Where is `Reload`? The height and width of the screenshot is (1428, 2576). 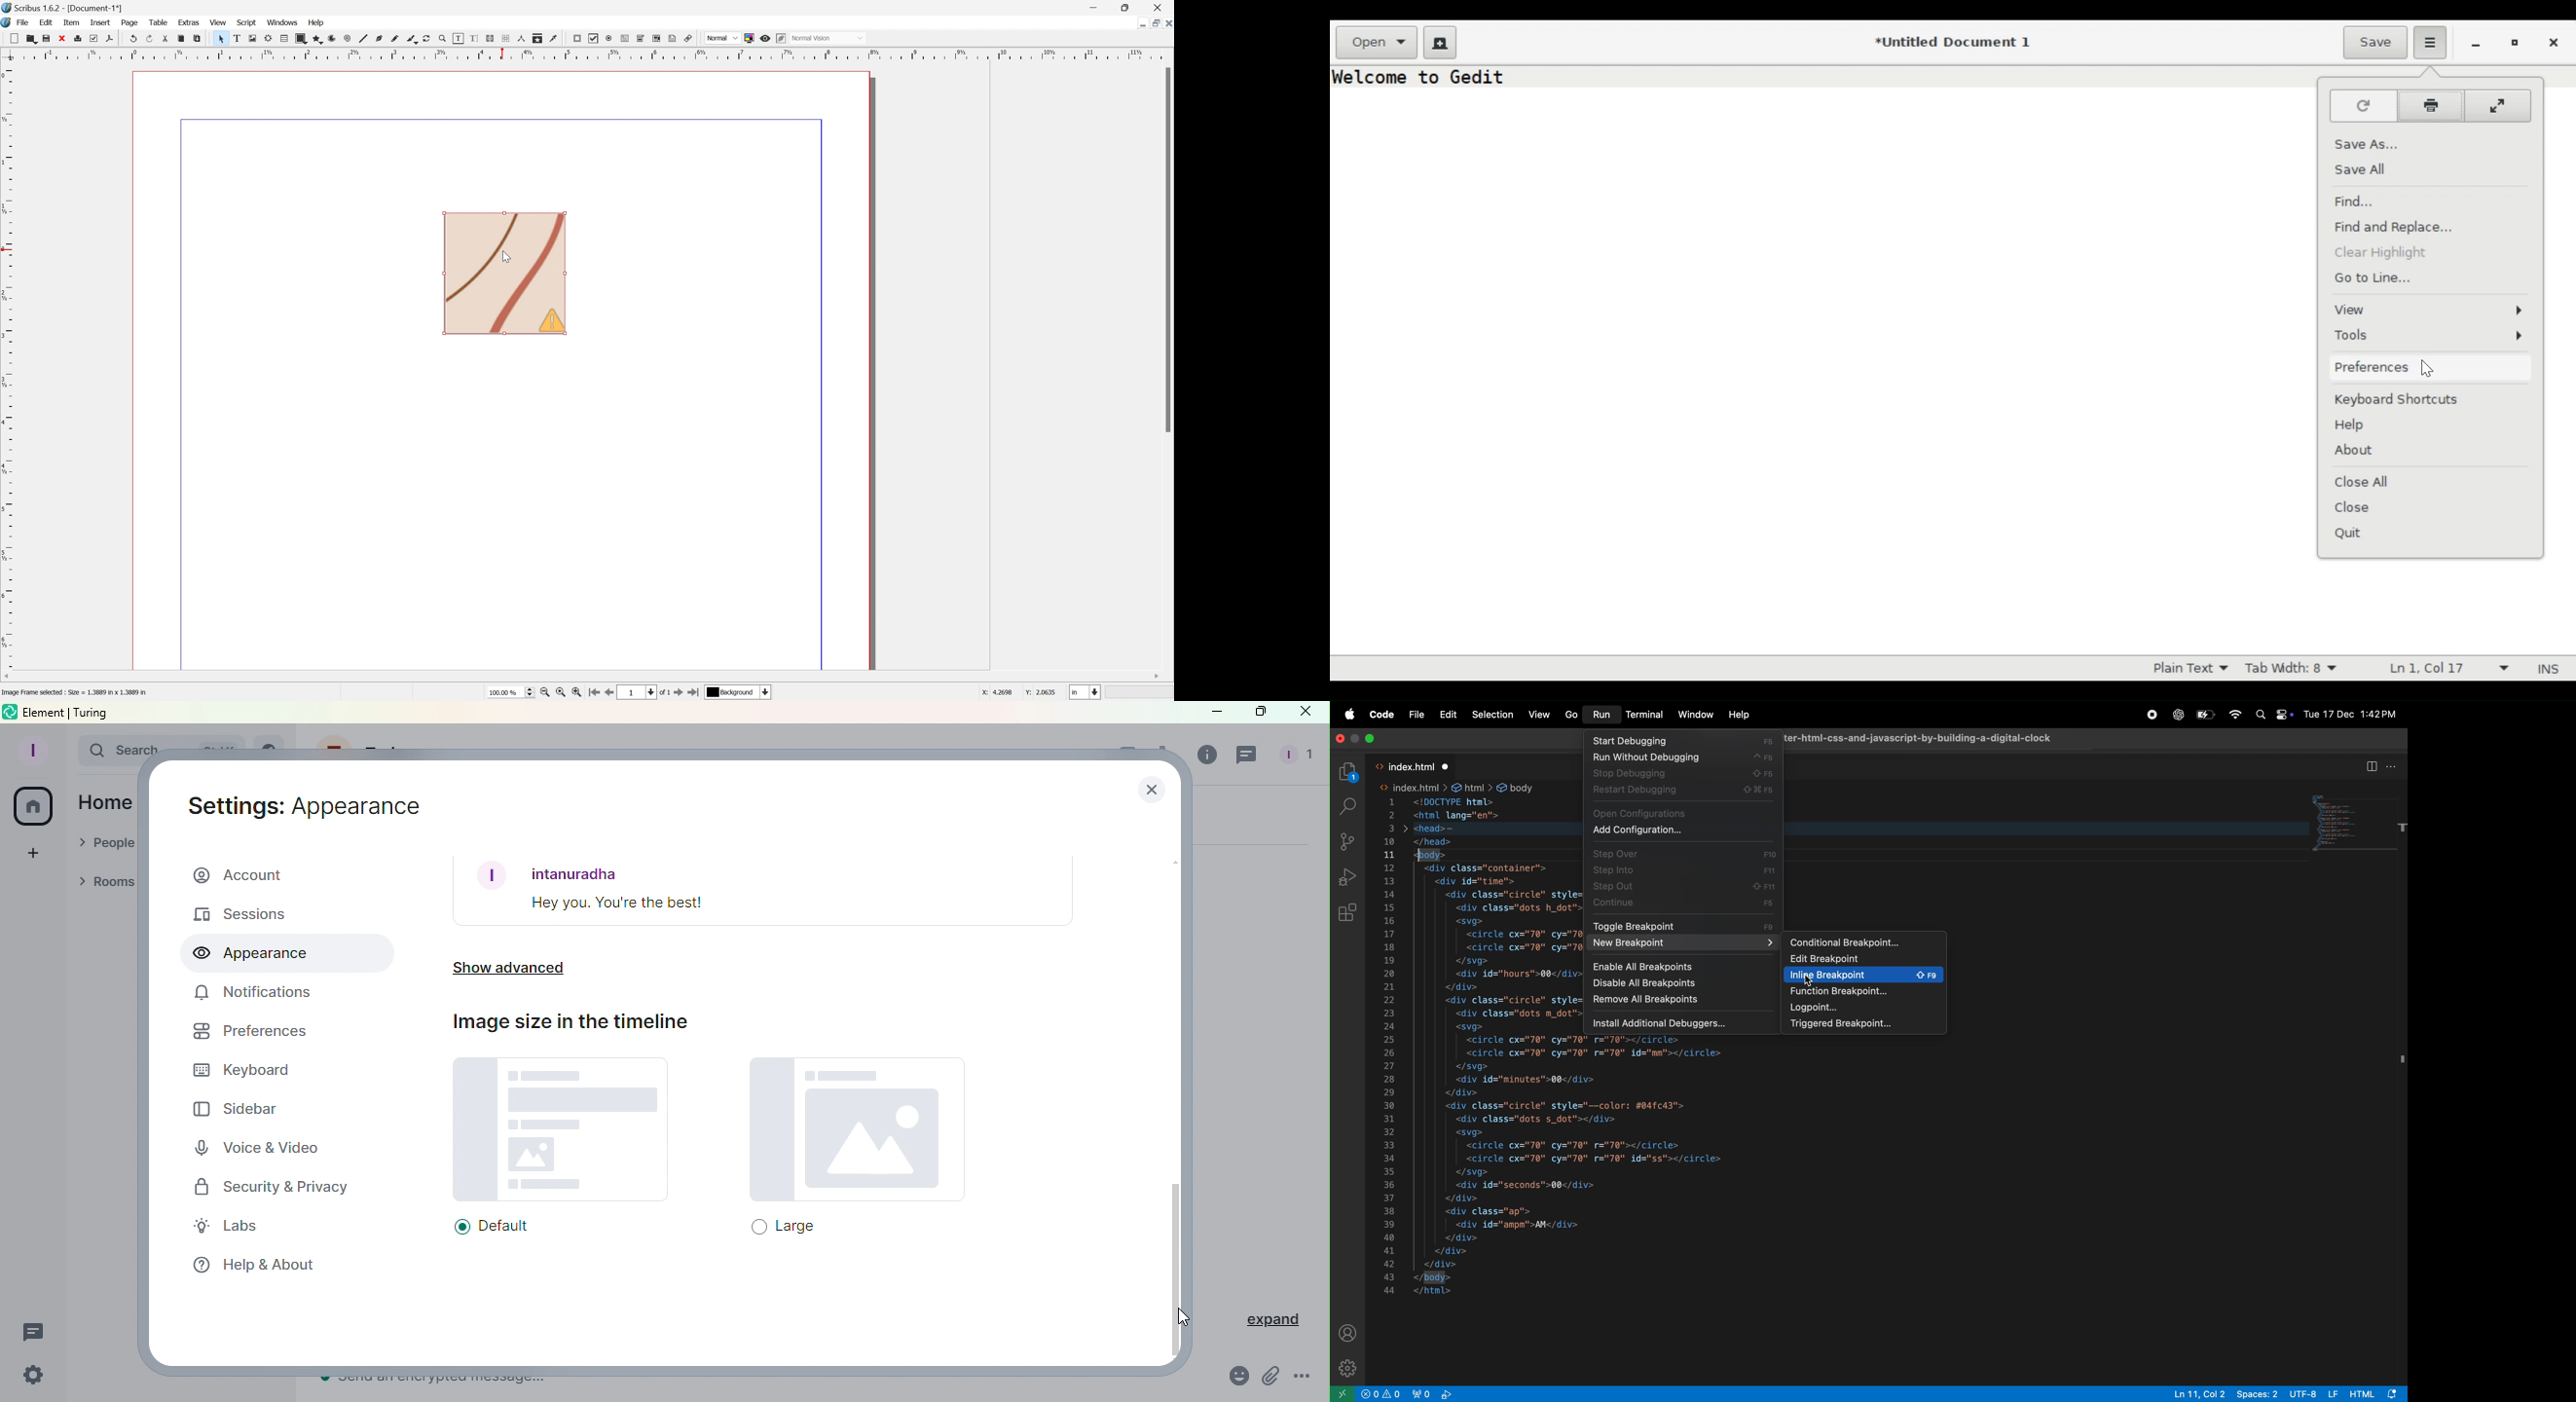
Reload is located at coordinates (2363, 106).